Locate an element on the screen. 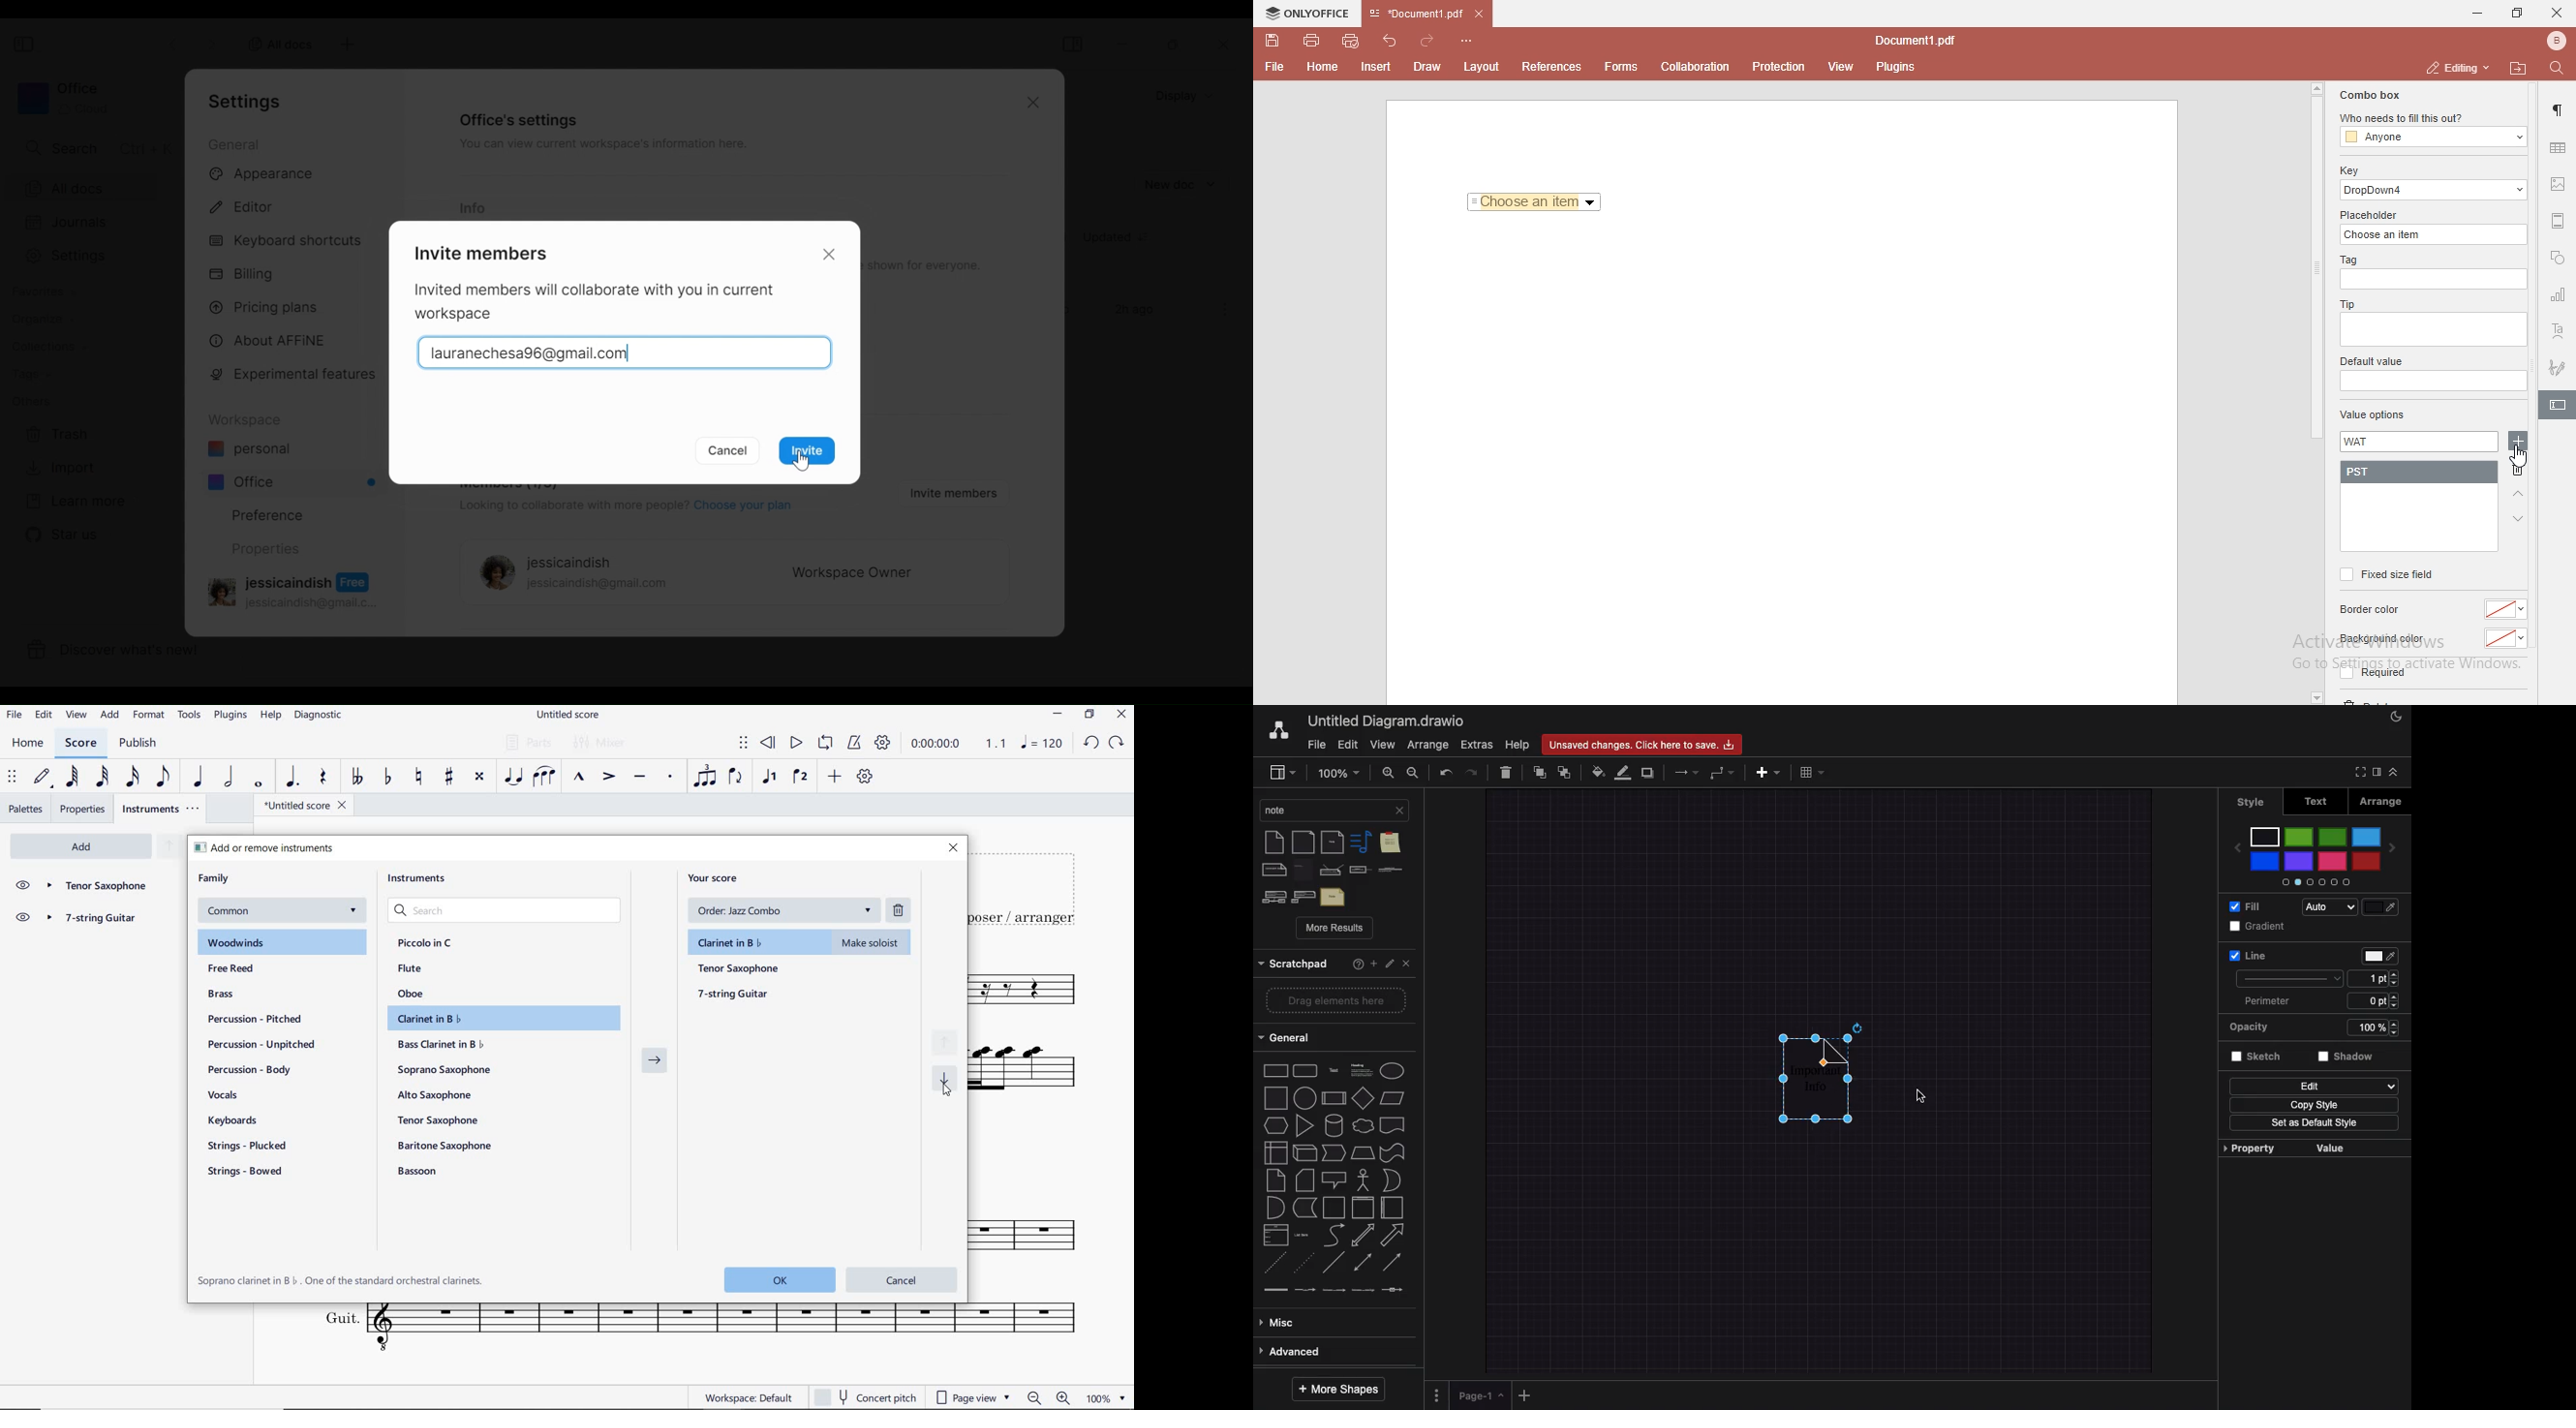 The image size is (2576, 1428). Gradient is located at coordinates (2261, 926).